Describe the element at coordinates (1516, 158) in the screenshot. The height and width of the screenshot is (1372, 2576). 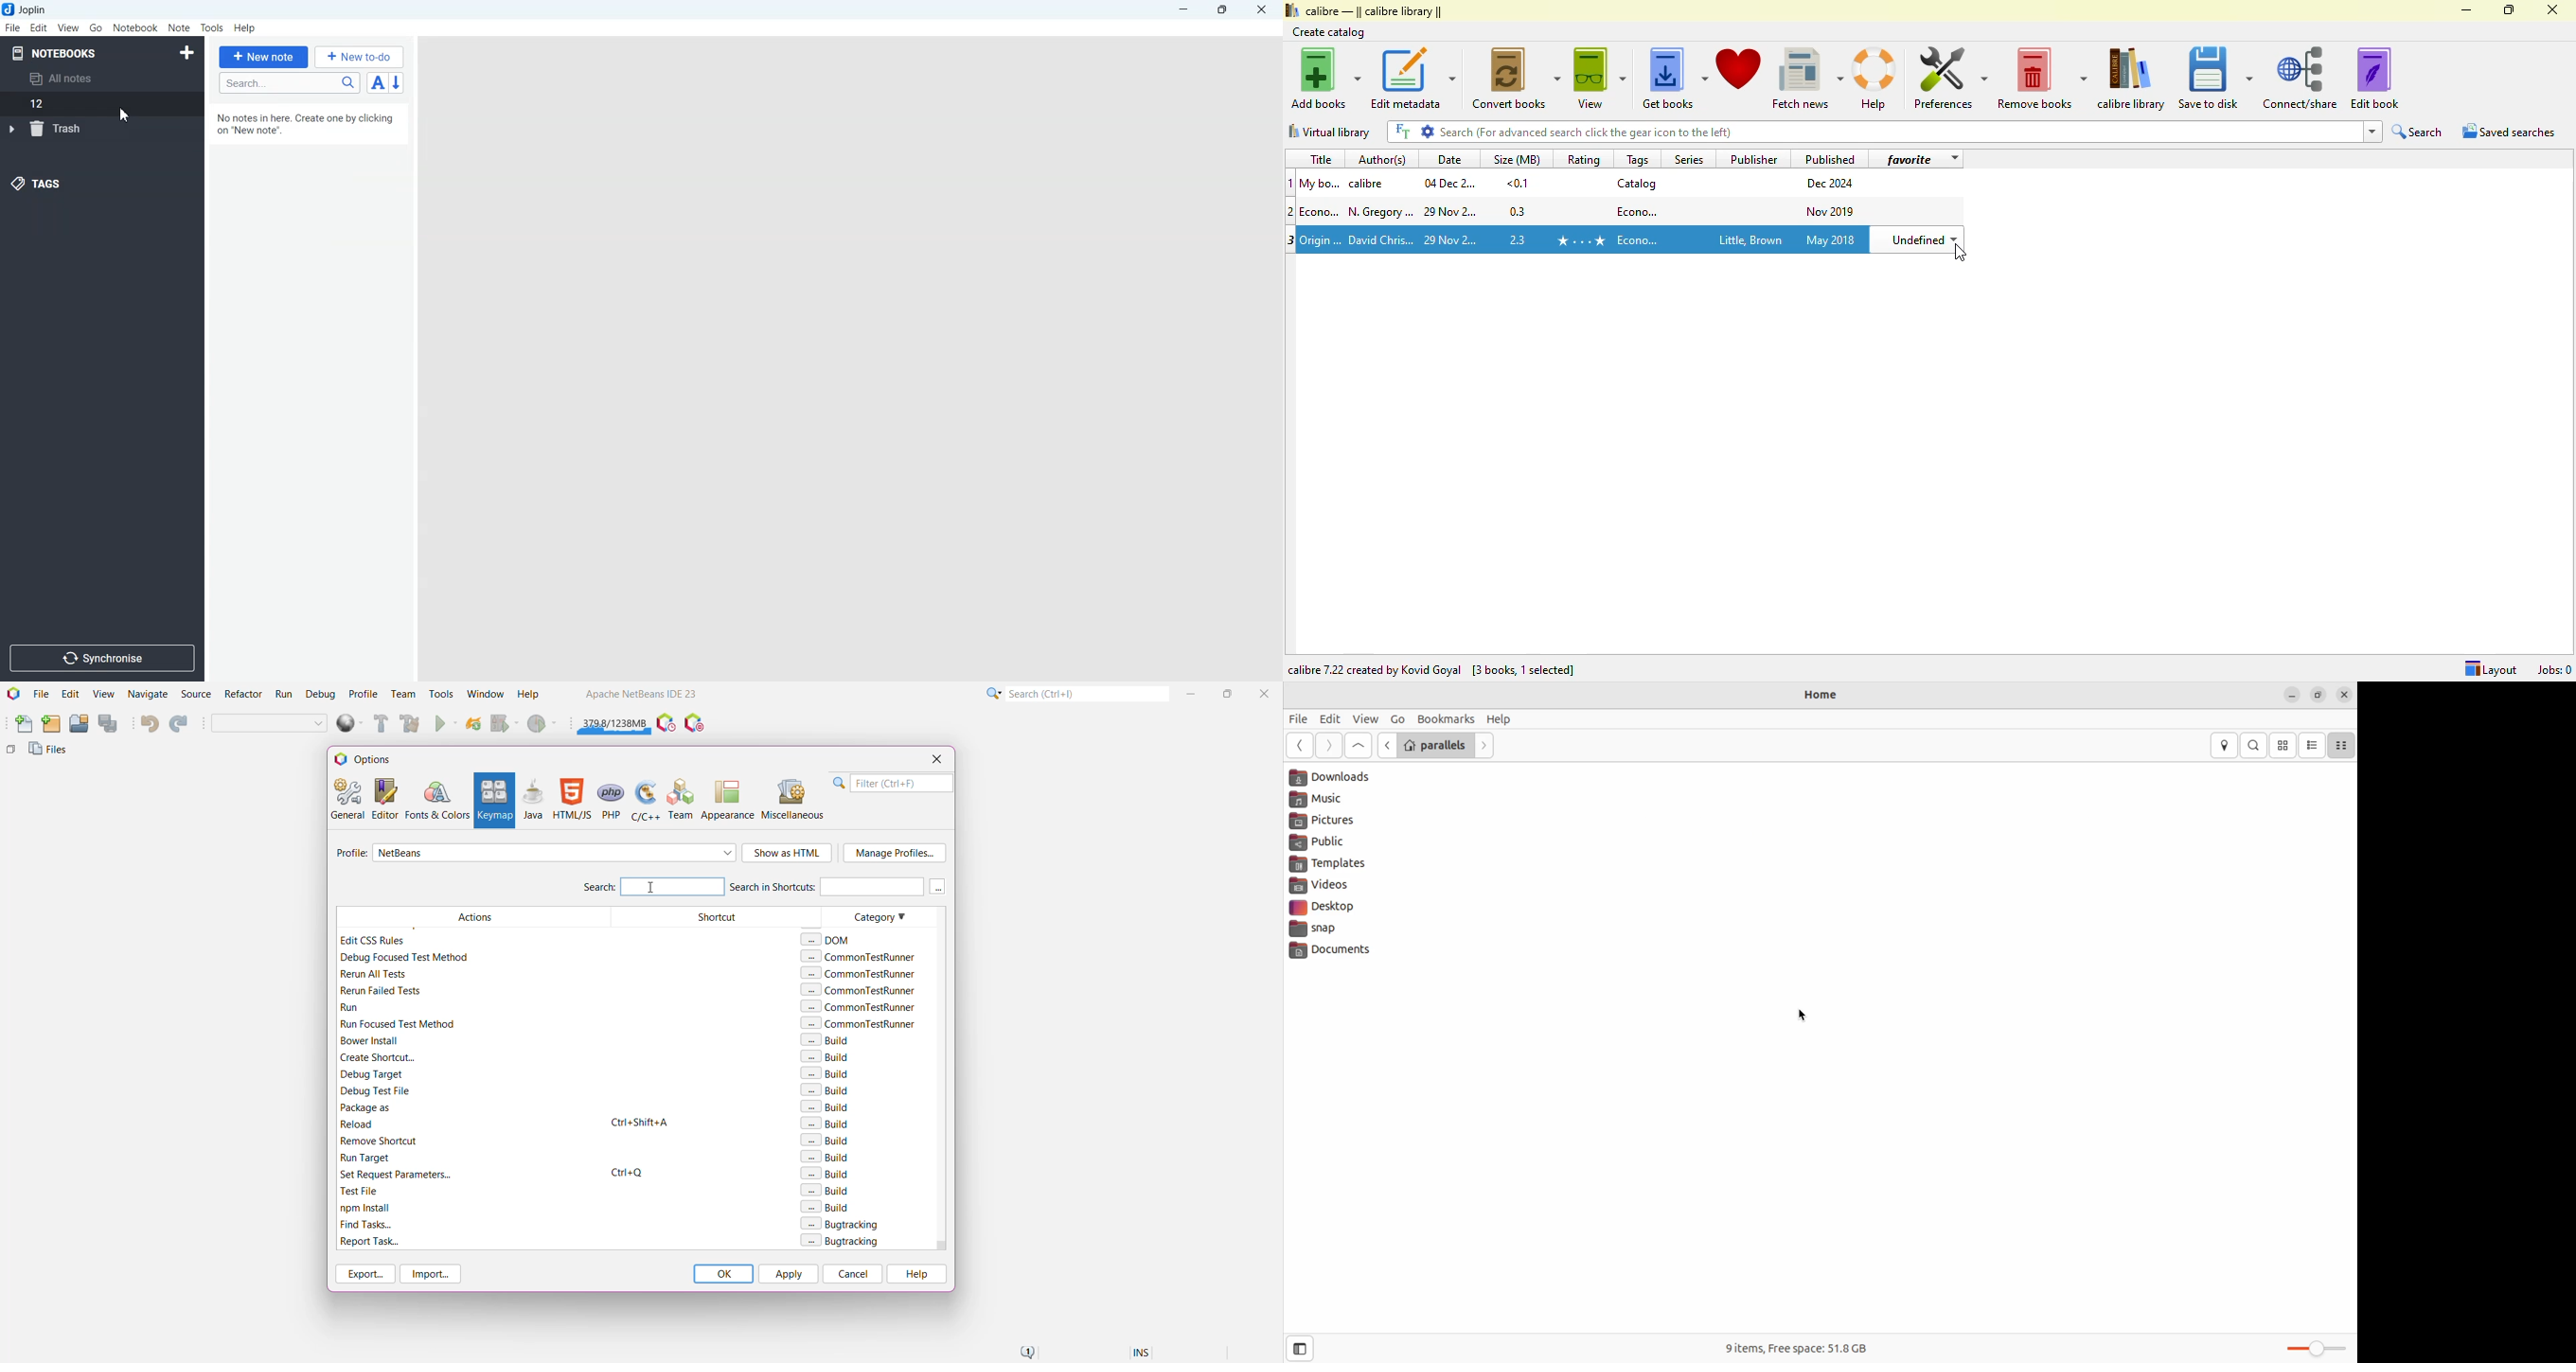
I see `size(MB)` at that location.